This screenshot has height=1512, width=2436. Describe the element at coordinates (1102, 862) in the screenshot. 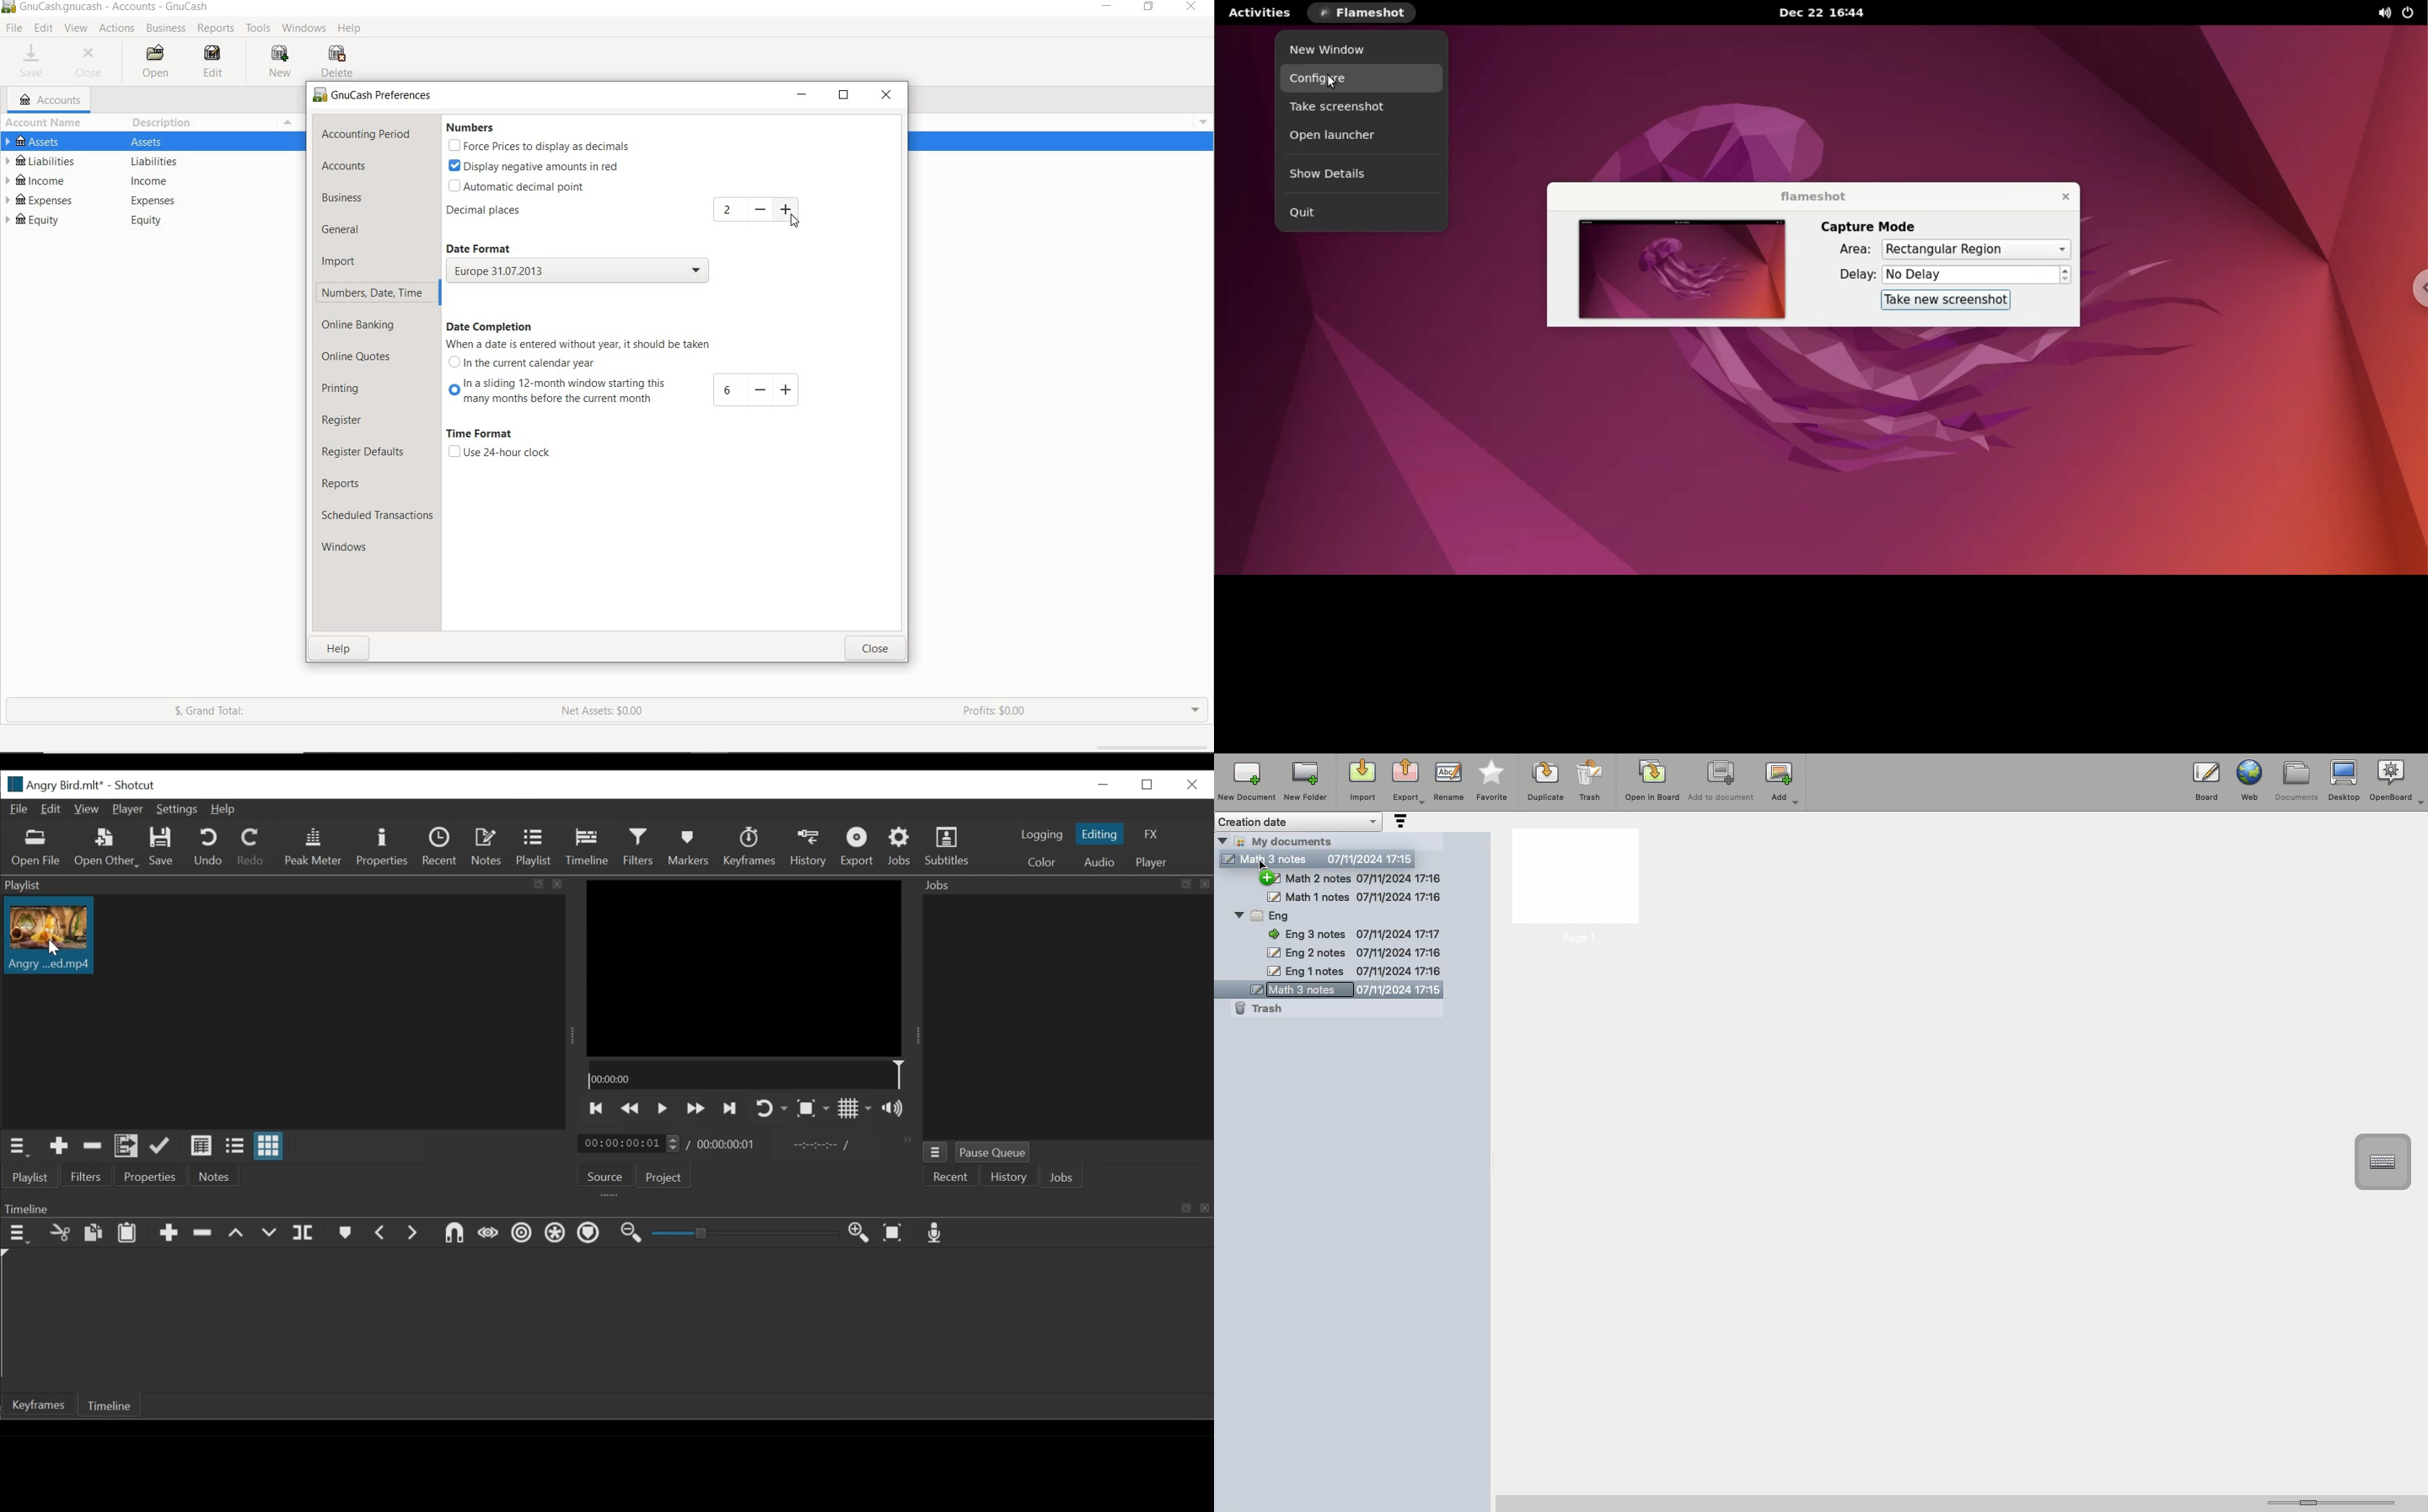

I see `Audio` at that location.